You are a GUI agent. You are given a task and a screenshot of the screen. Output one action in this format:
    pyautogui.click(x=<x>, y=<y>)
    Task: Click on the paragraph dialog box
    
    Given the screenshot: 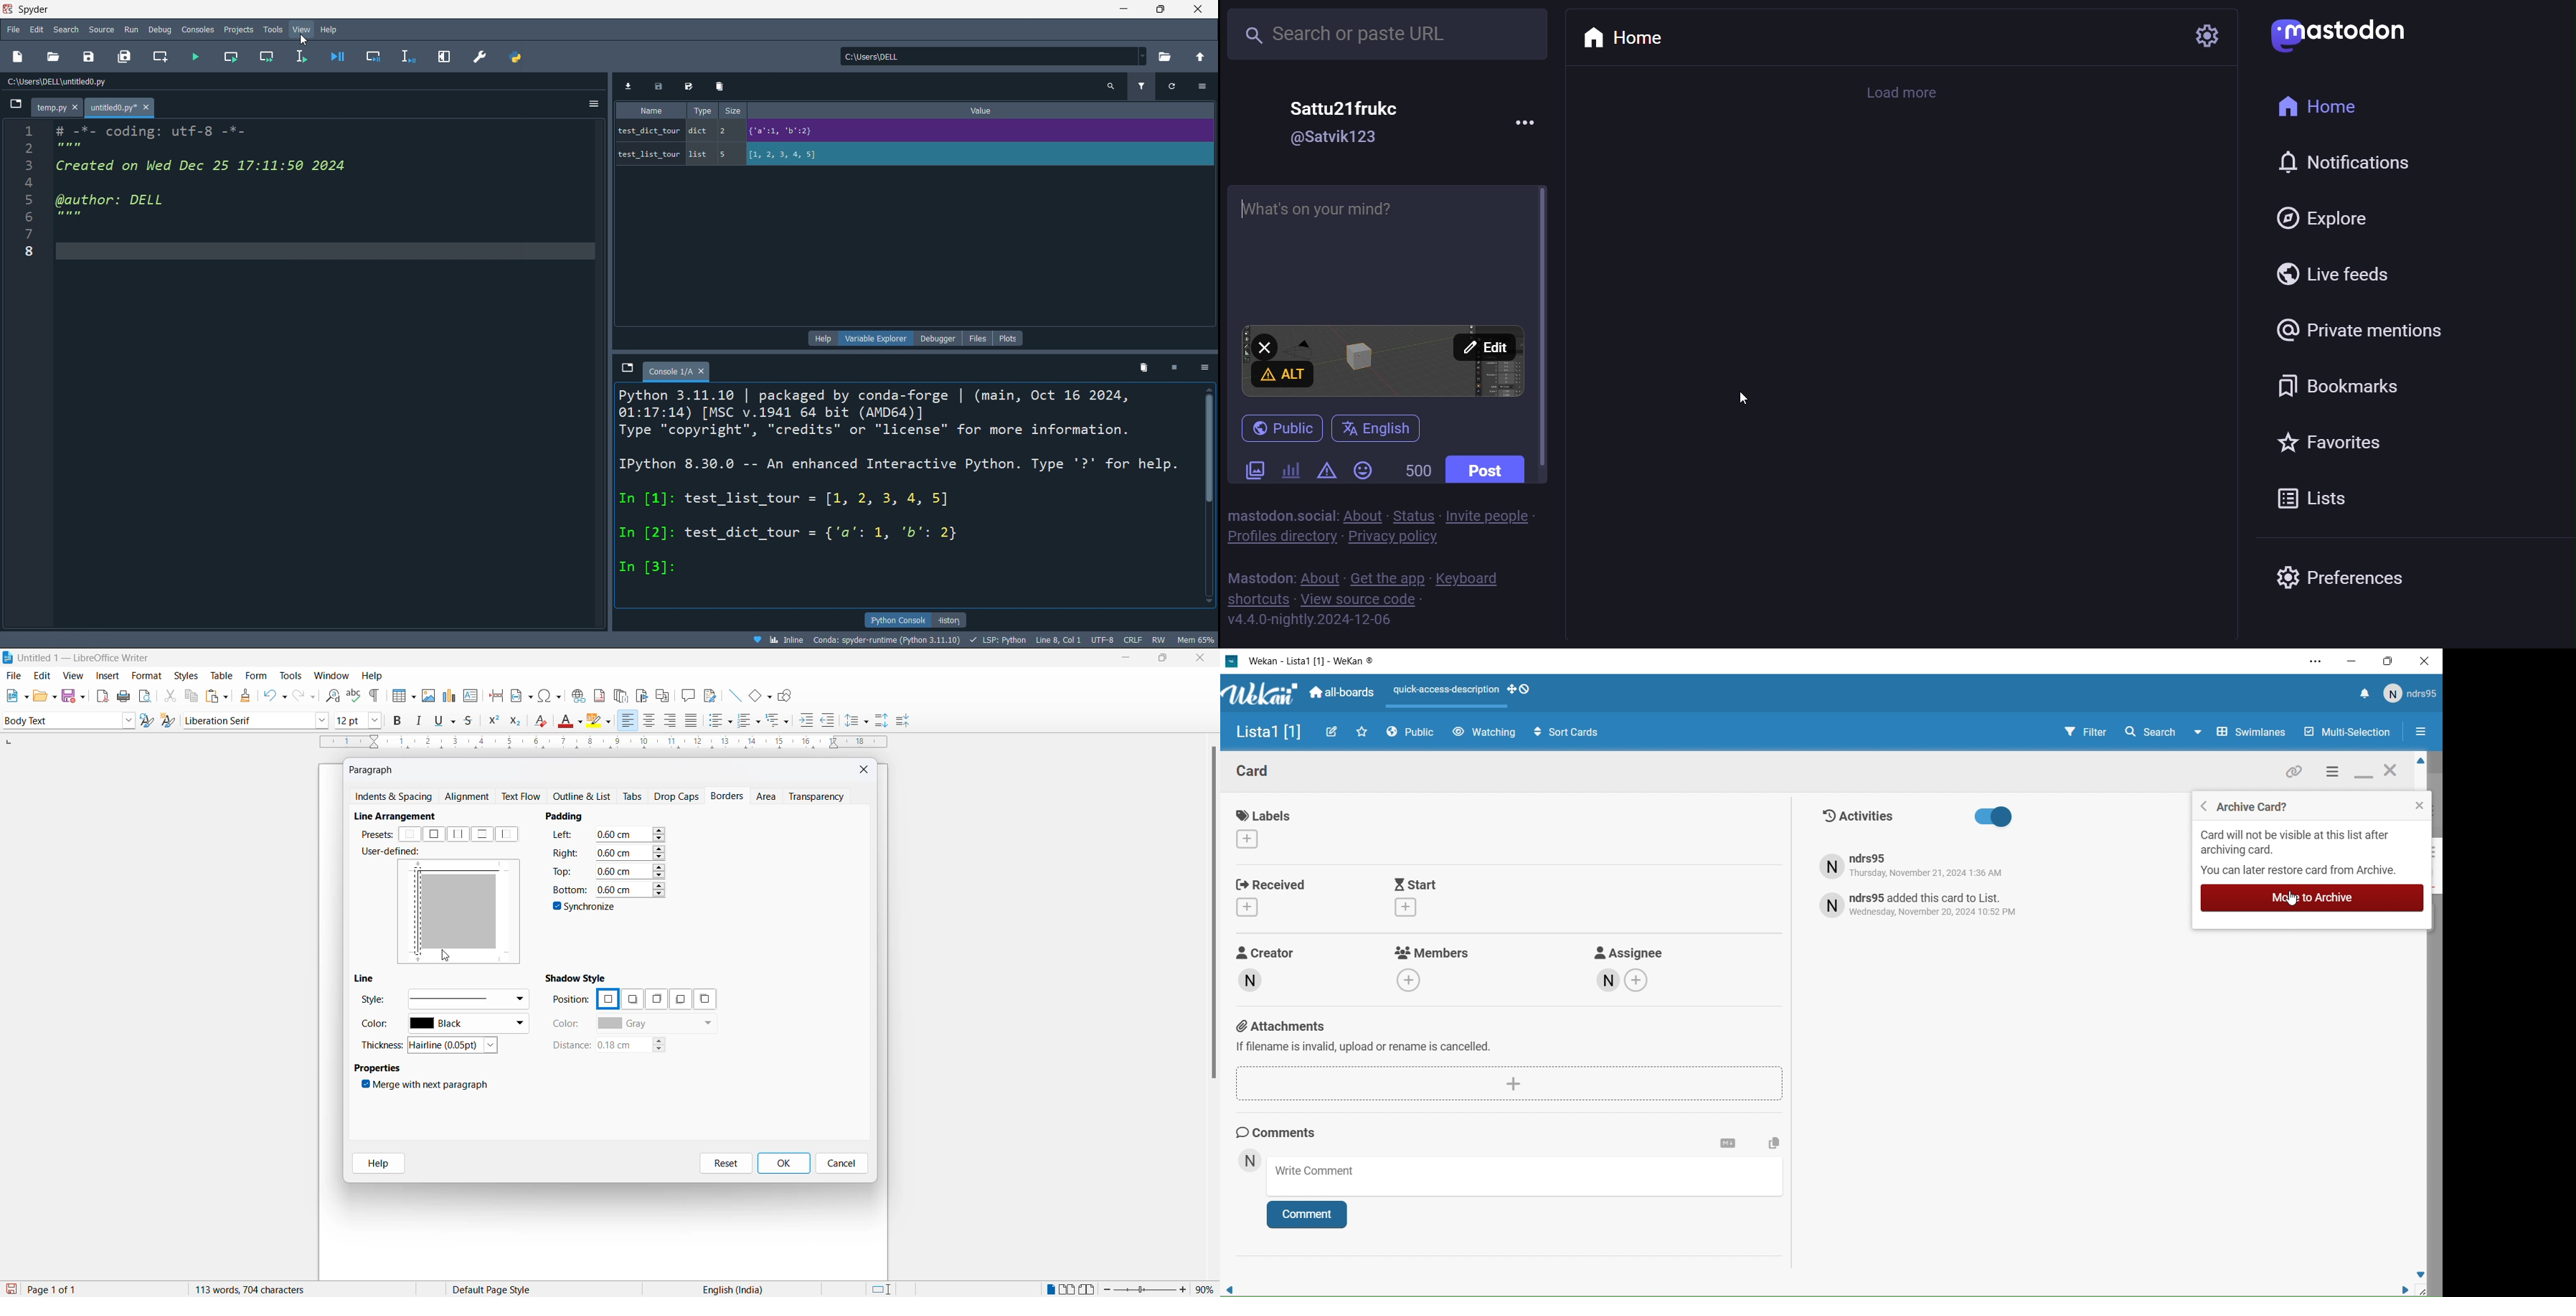 What is the action you would take?
    pyautogui.click(x=374, y=769)
    